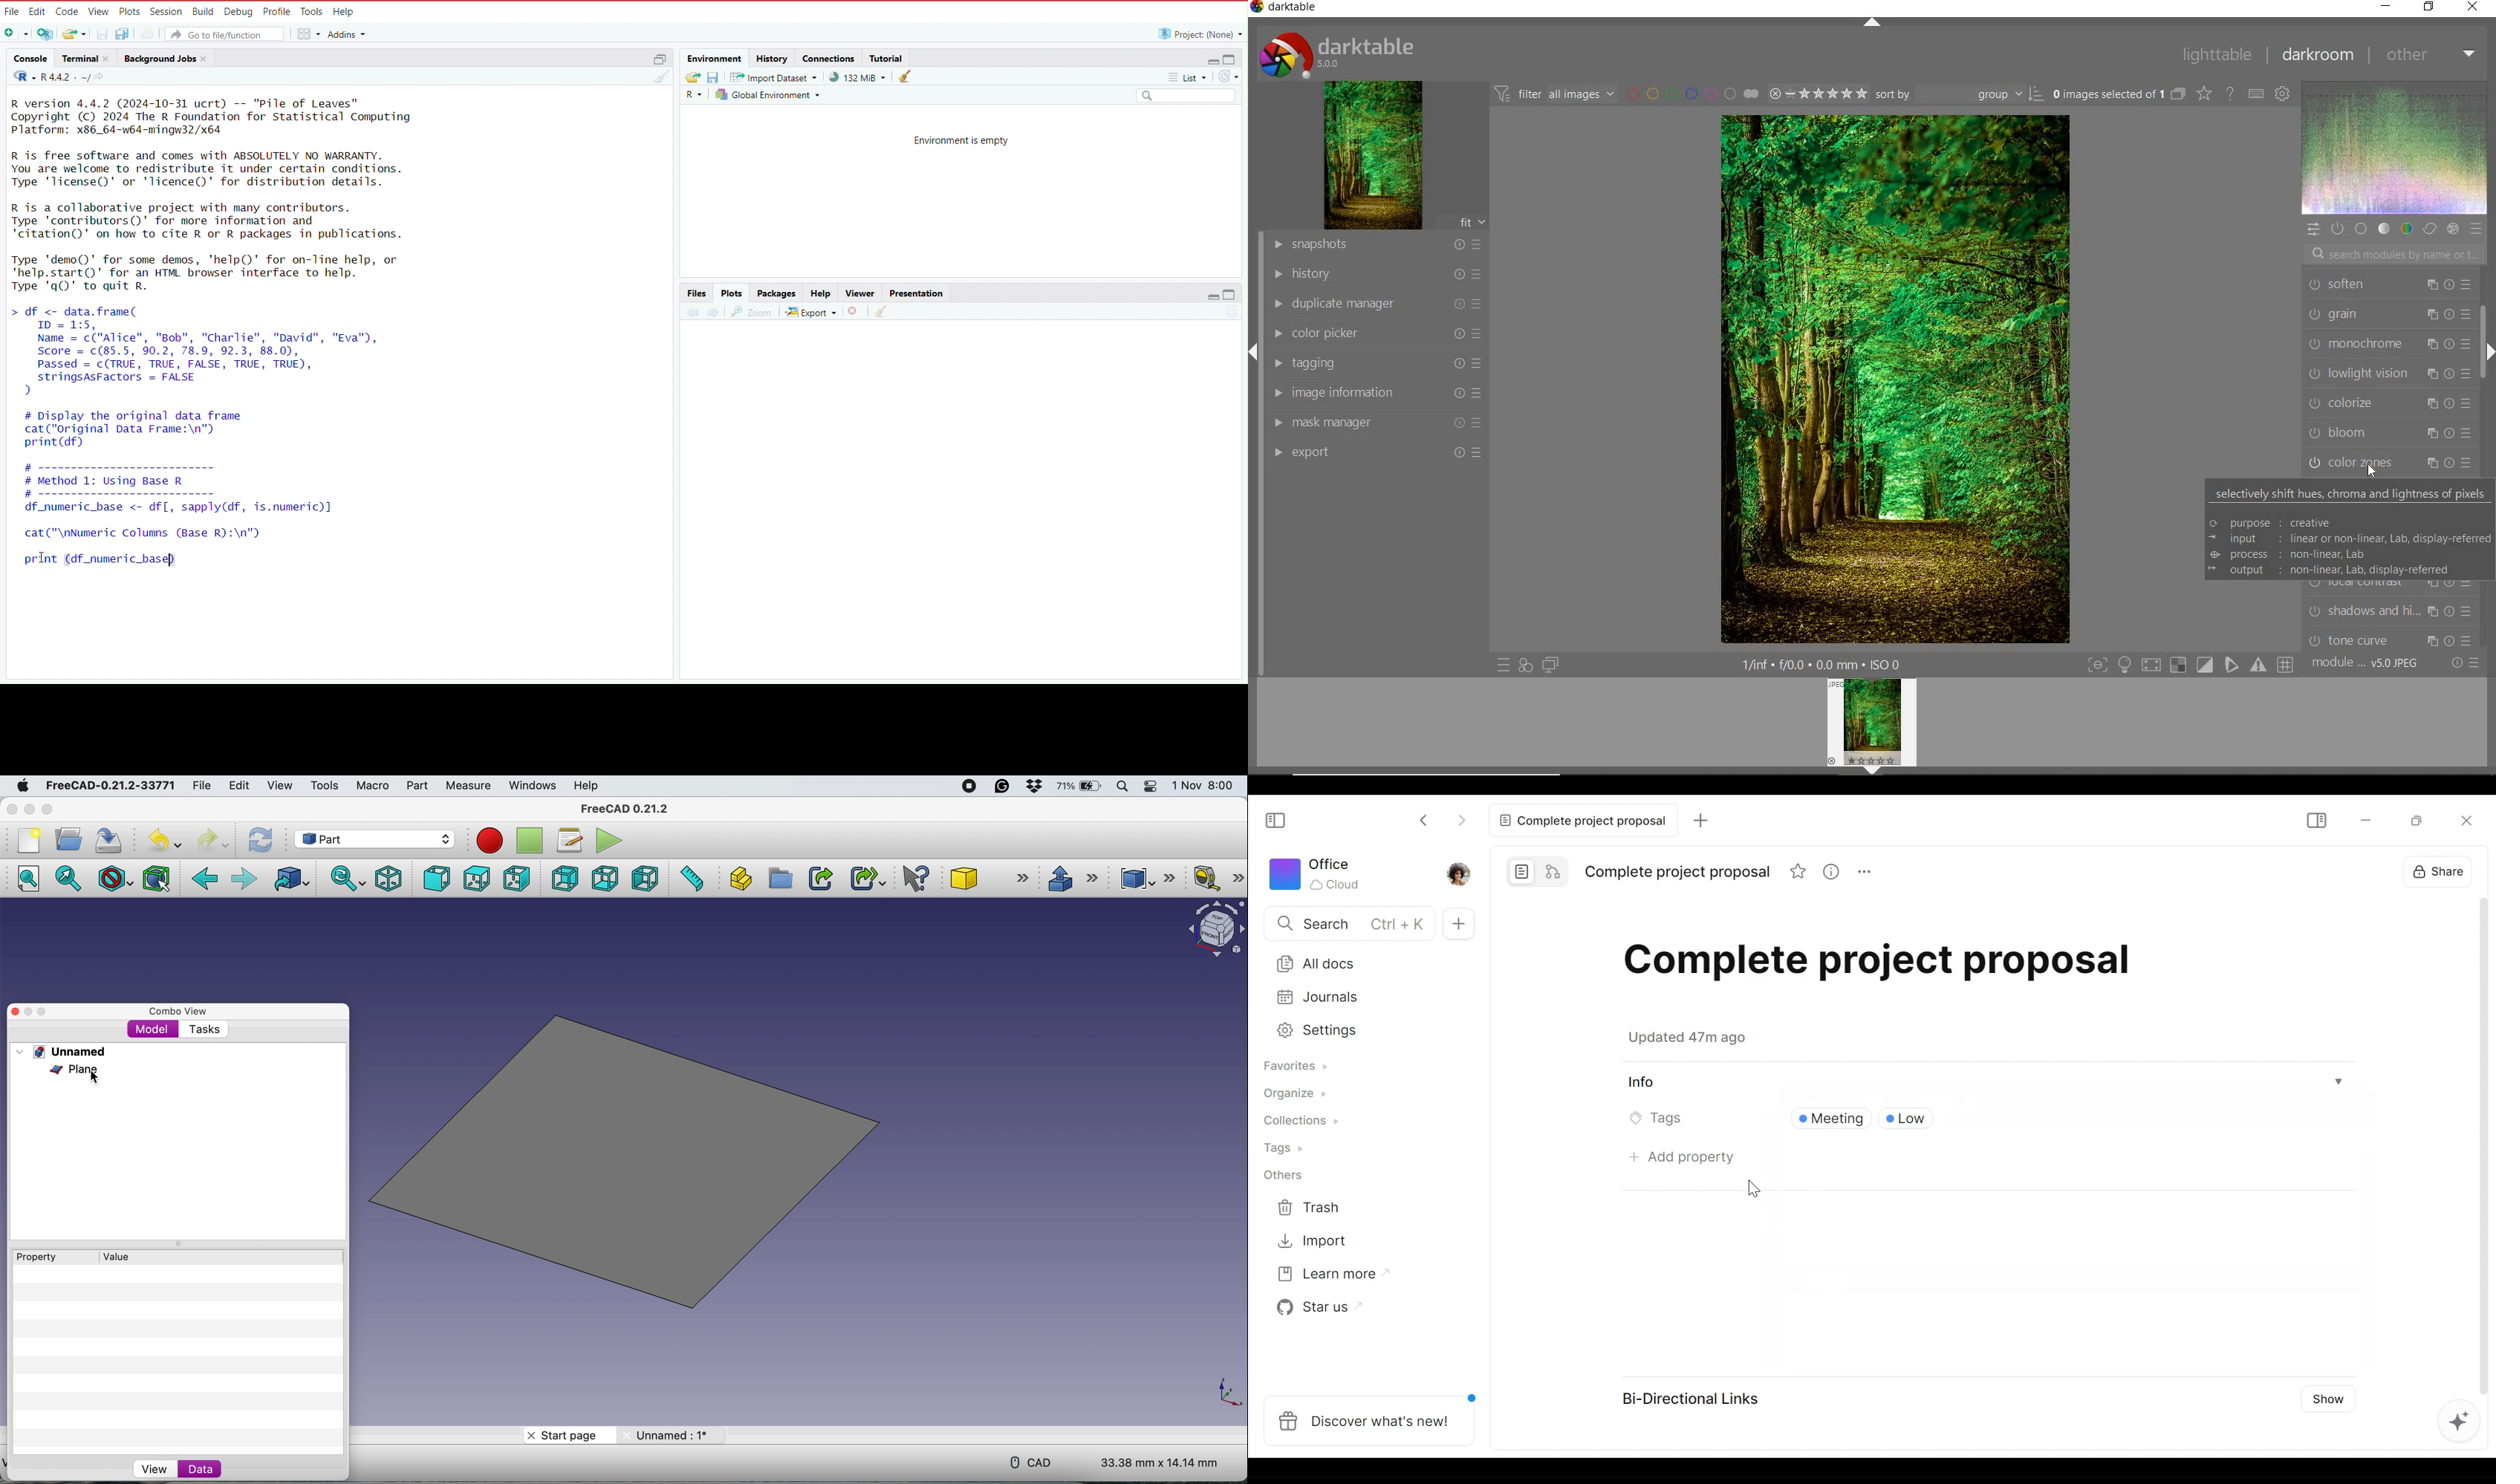 The height and width of the screenshot is (1484, 2520). What do you see at coordinates (202, 10) in the screenshot?
I see `Build` at bounding box center [202, 10].